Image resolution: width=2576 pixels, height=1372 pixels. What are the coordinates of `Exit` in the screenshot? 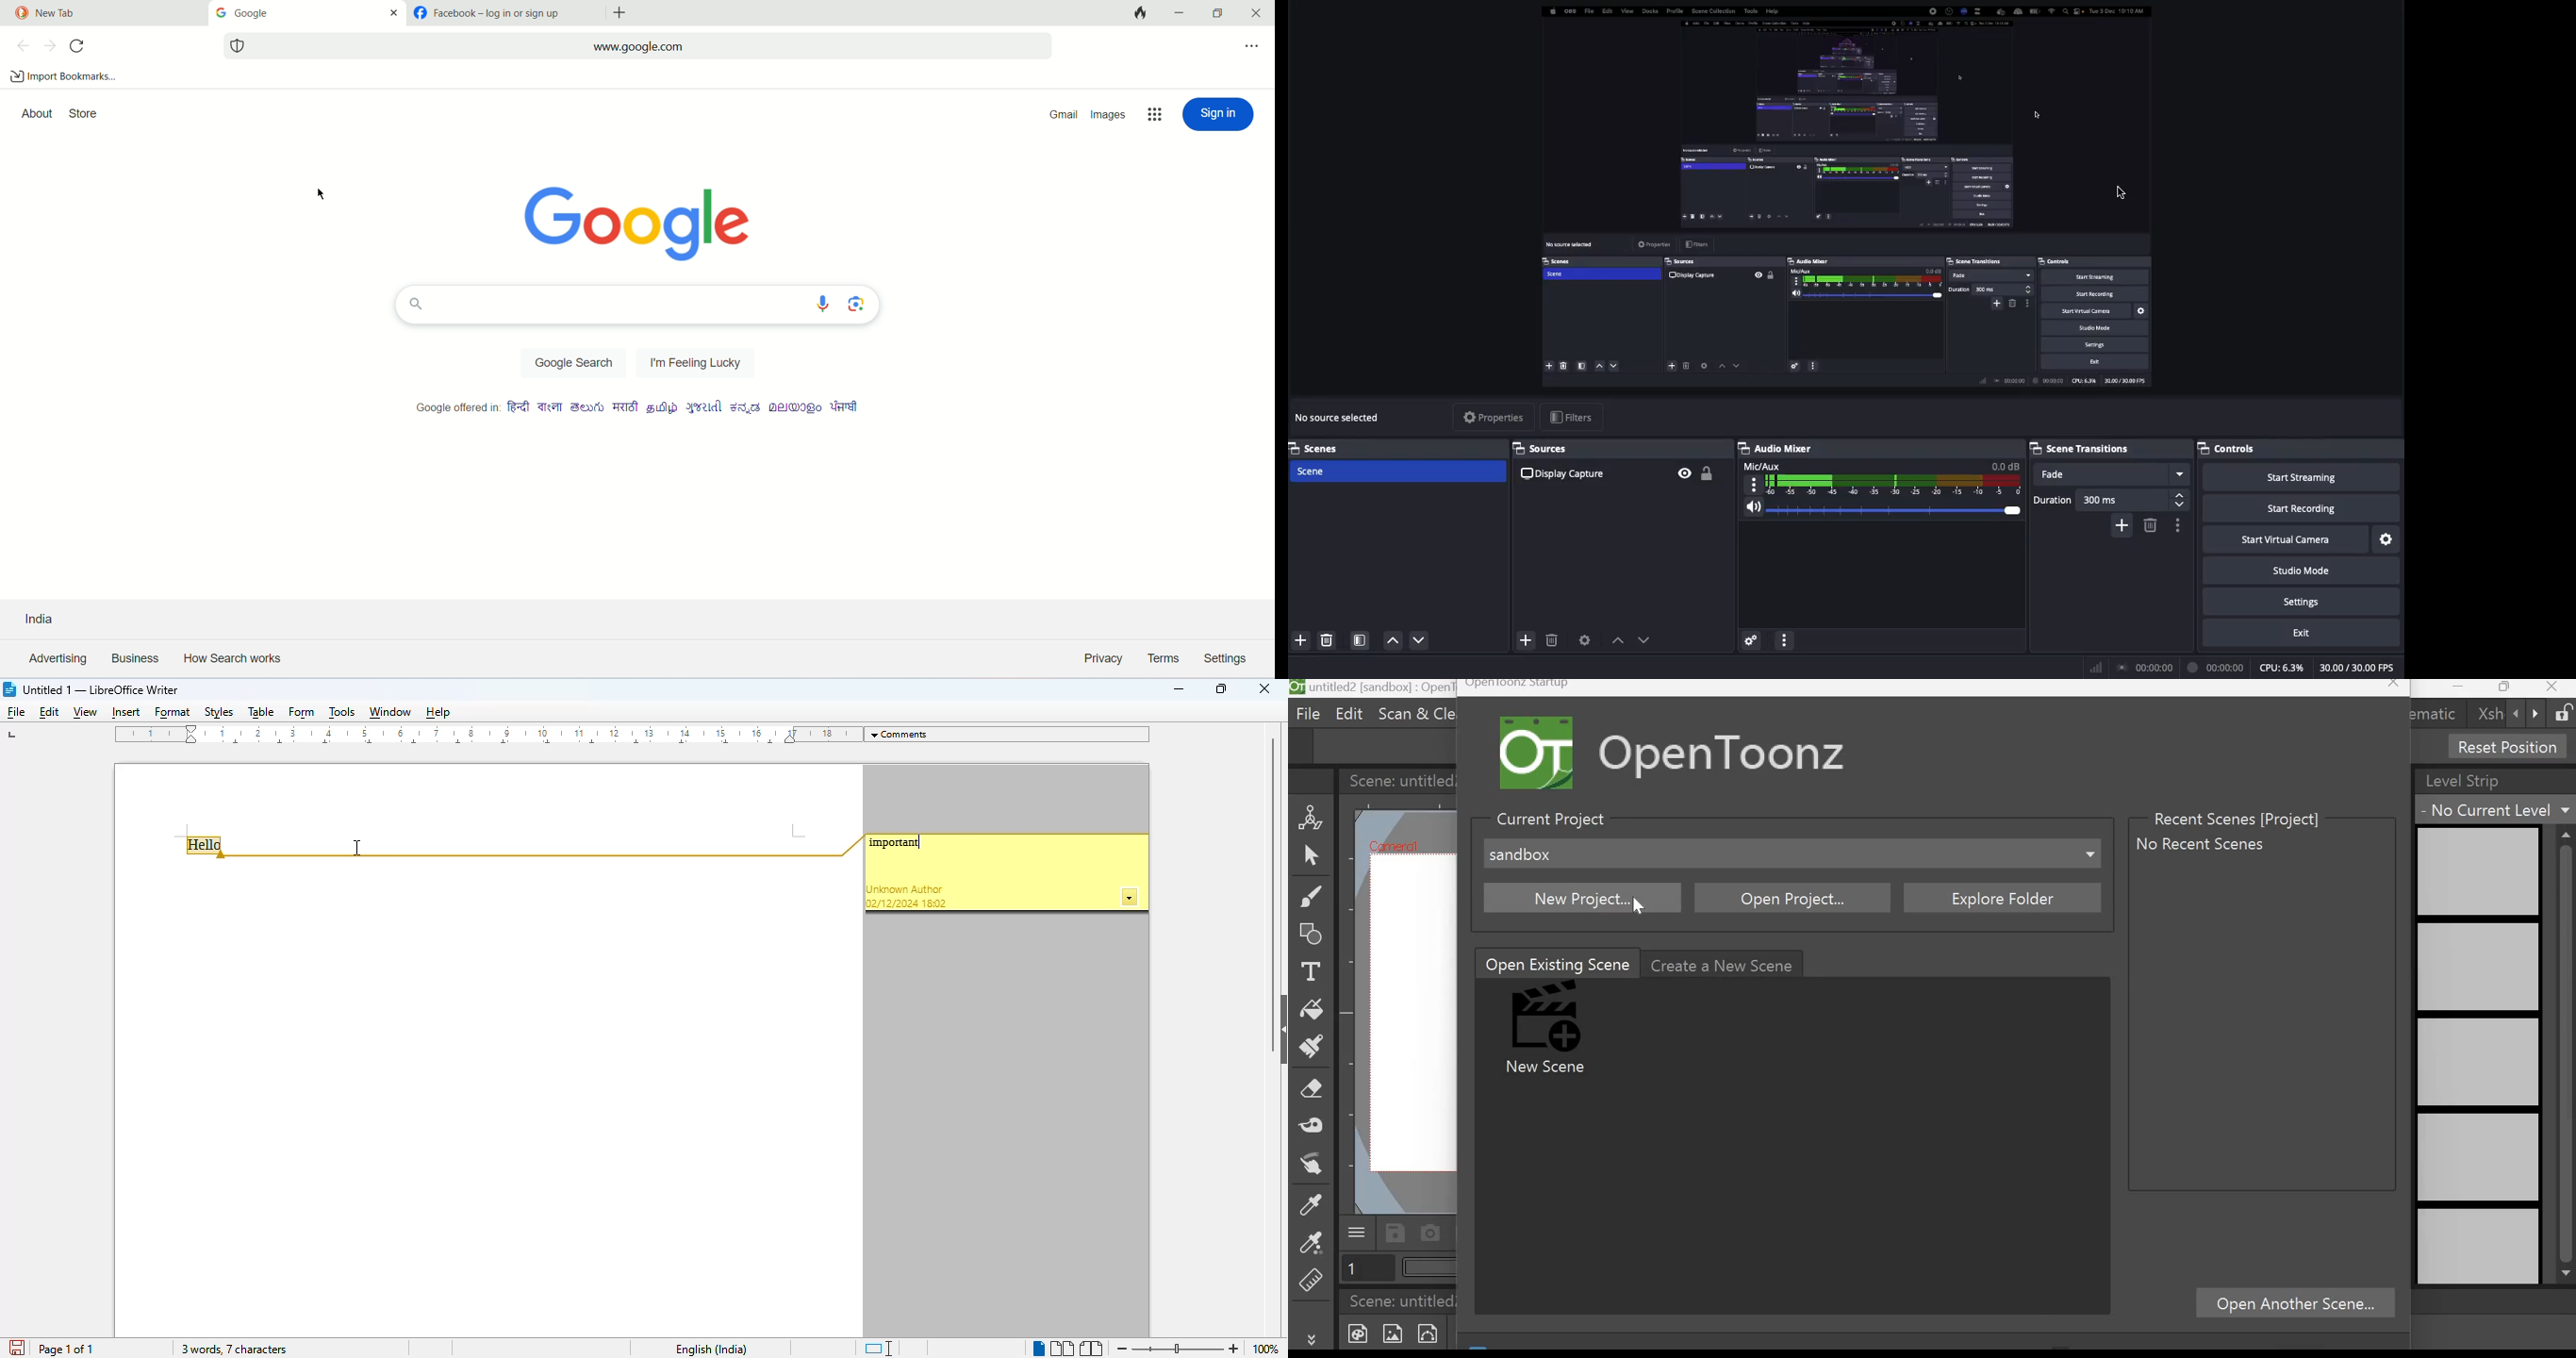 It's located at (2304, 632).